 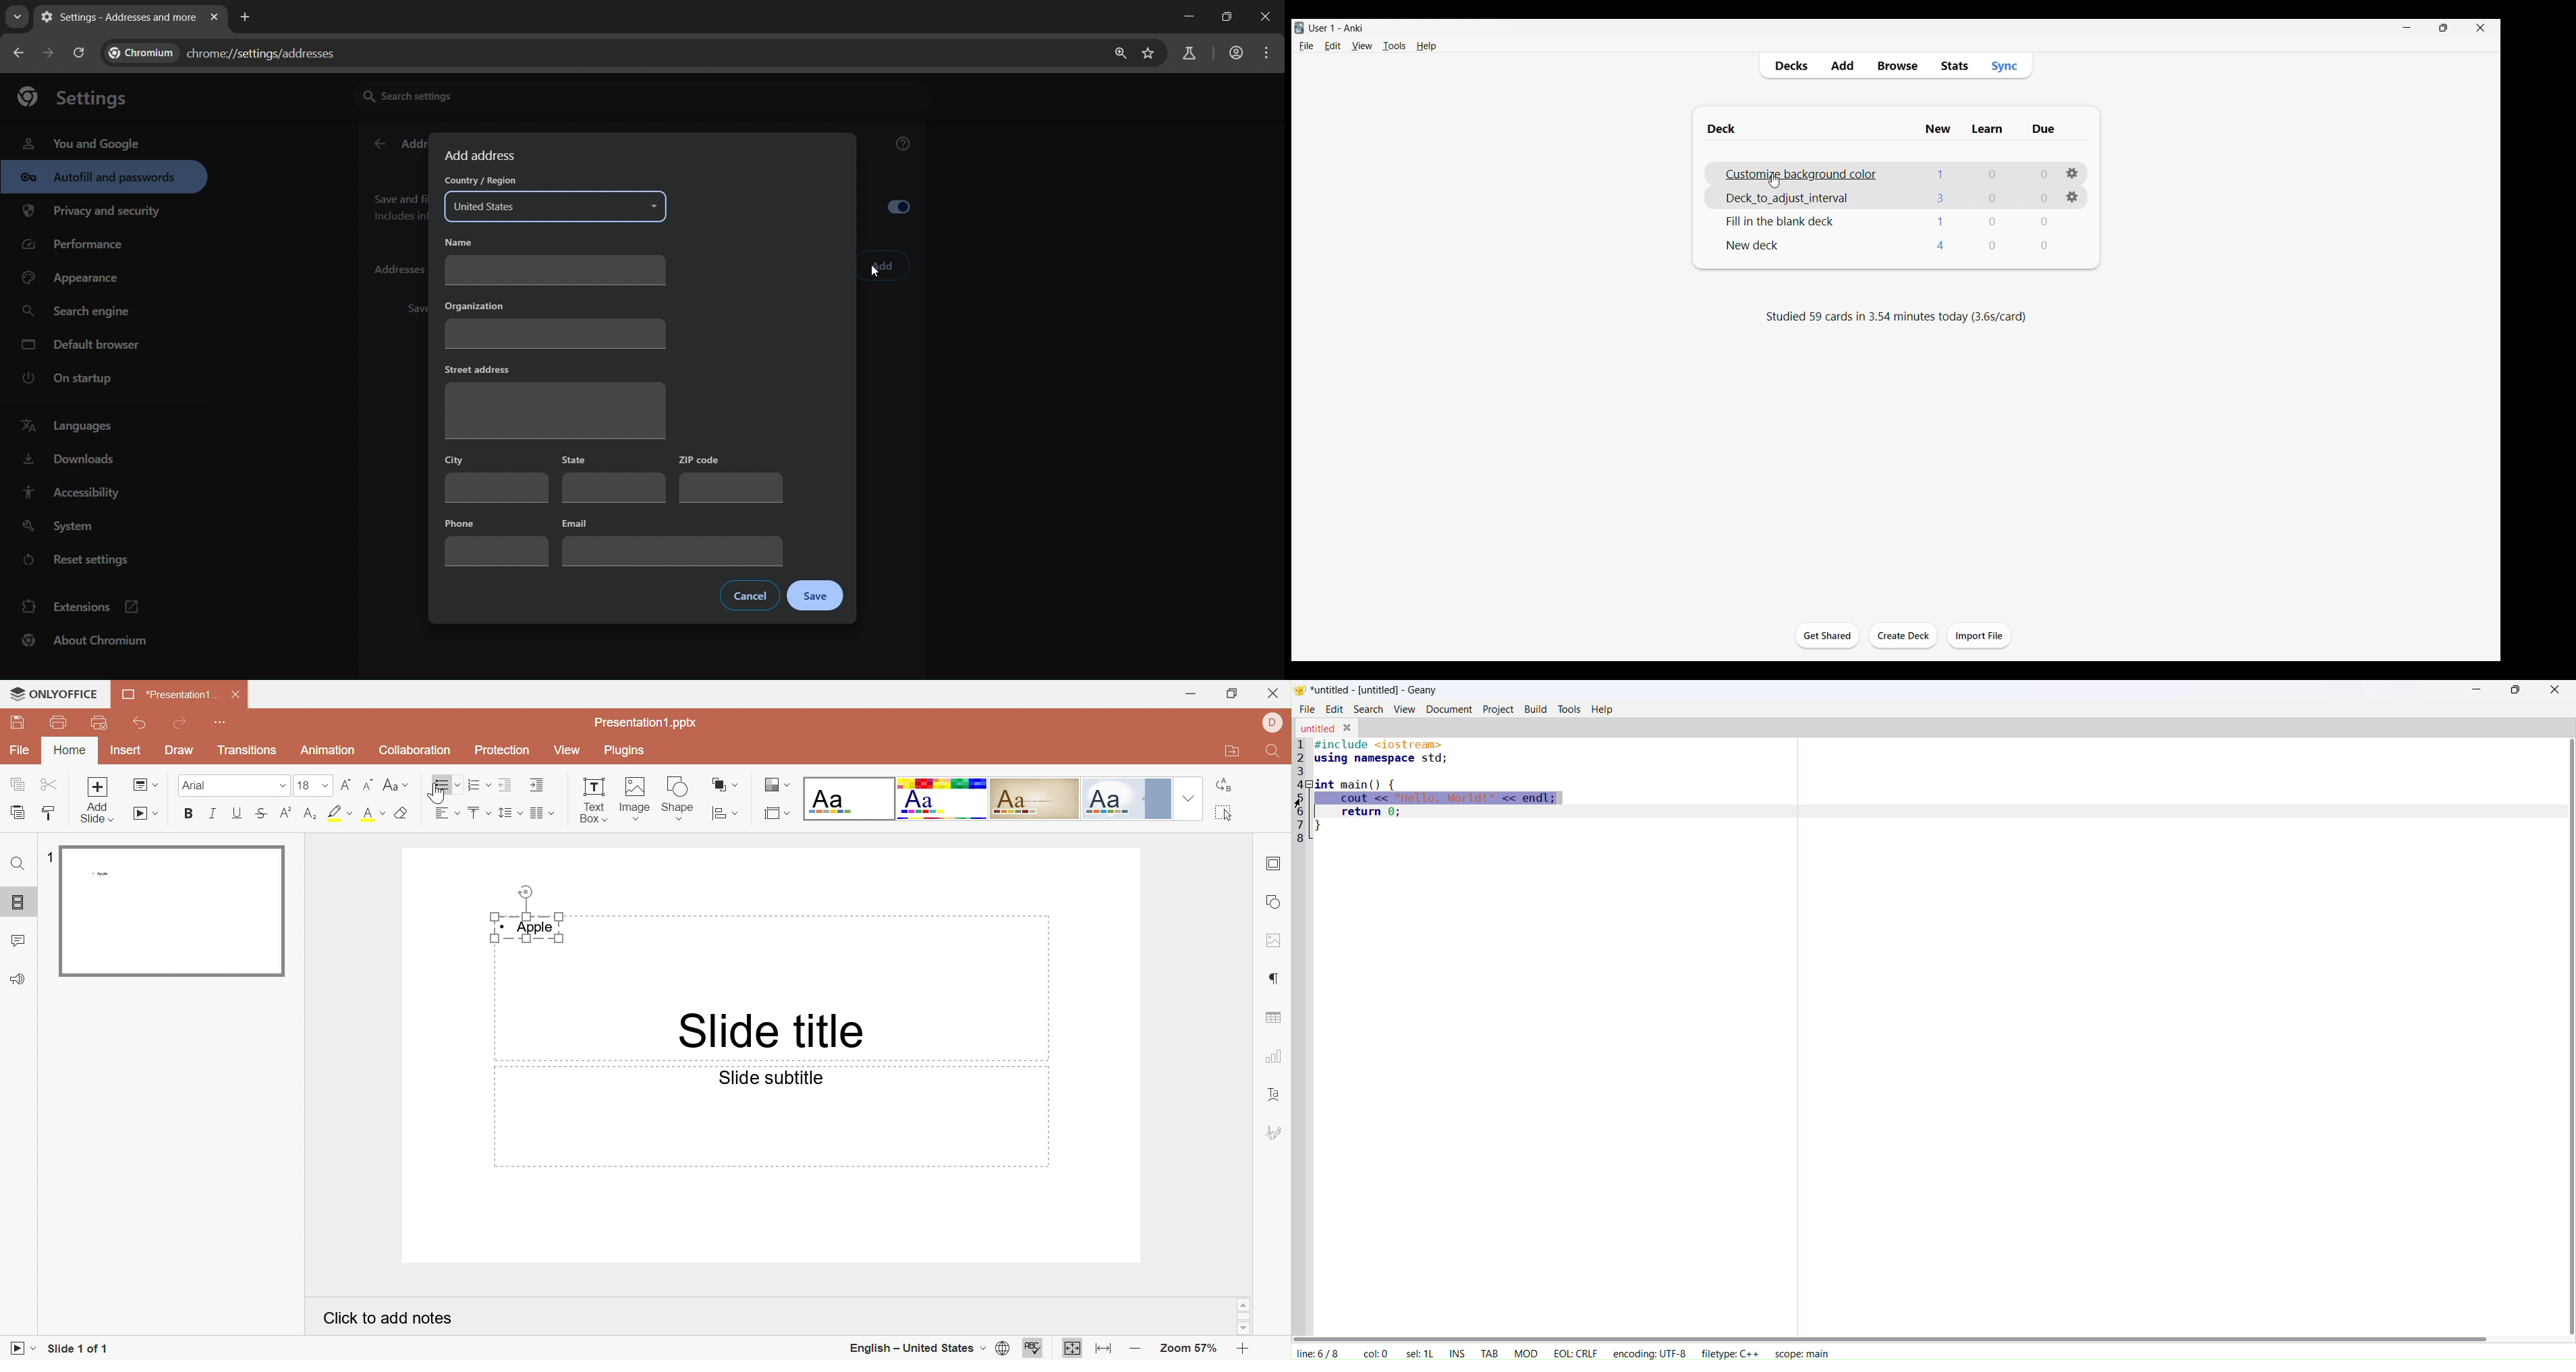 I want to click on Scroll Up, so click(x=1240, y=1305).